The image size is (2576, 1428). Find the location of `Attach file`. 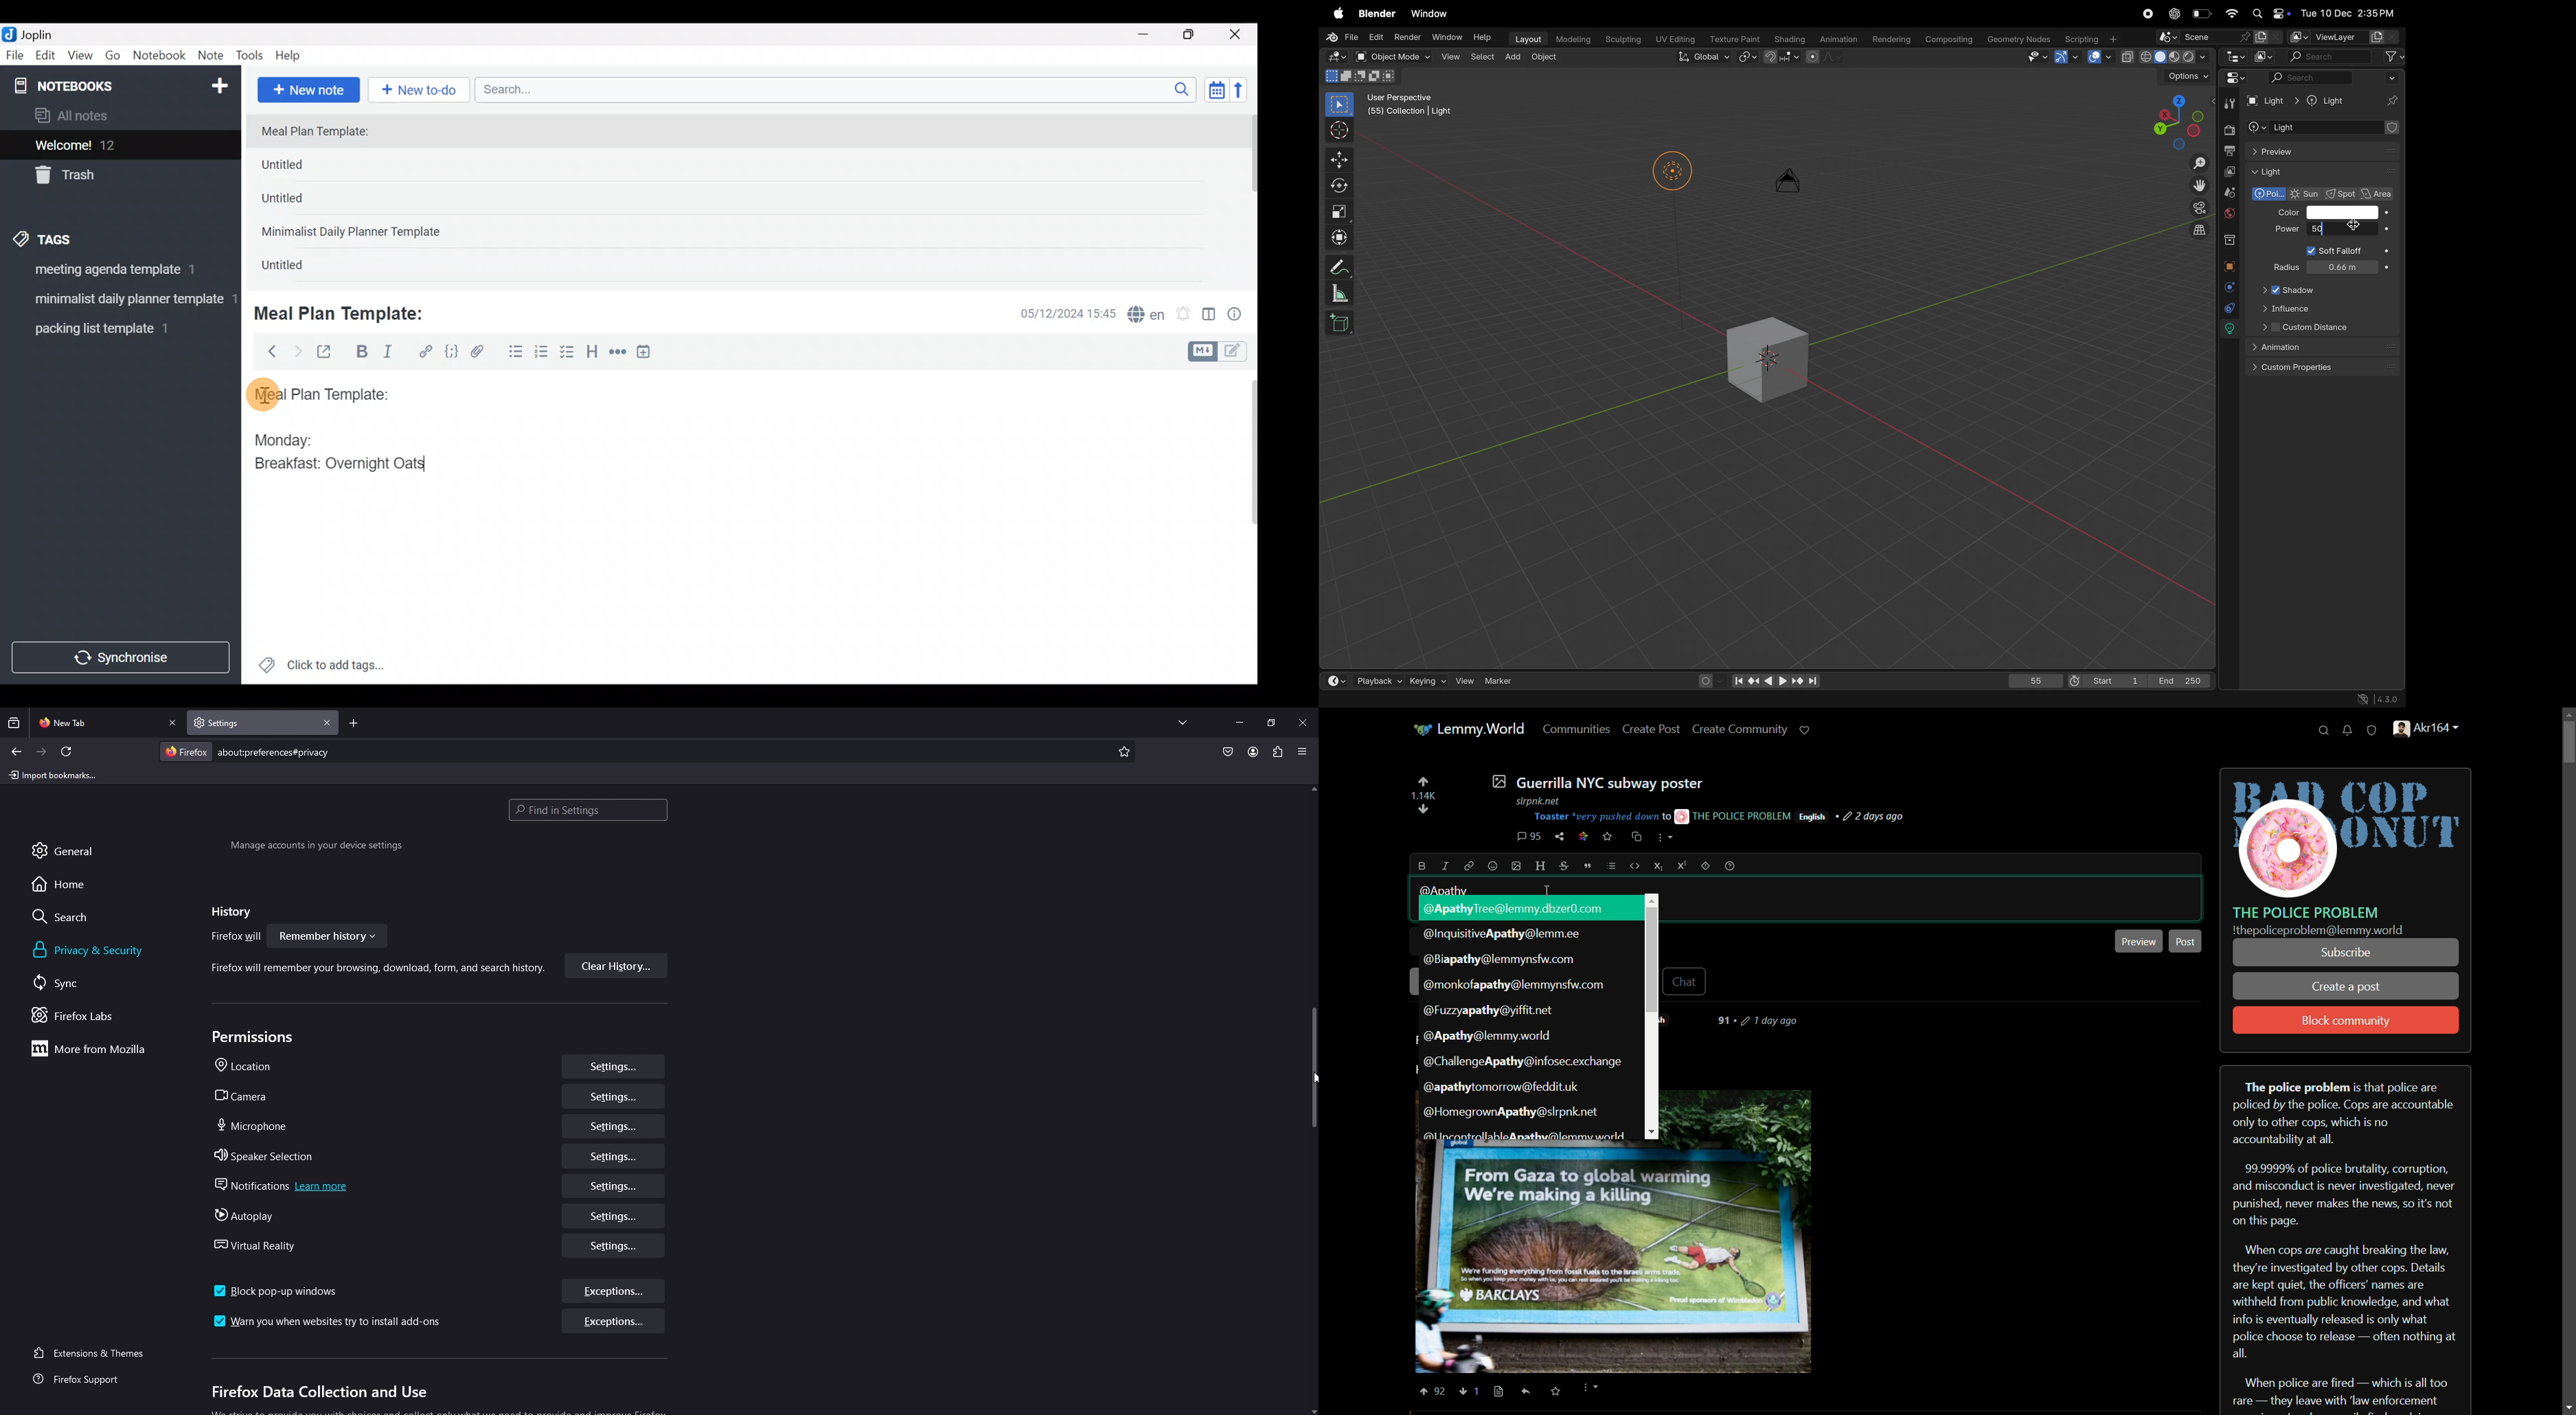

Attach file is located at coordinates (481, 353).